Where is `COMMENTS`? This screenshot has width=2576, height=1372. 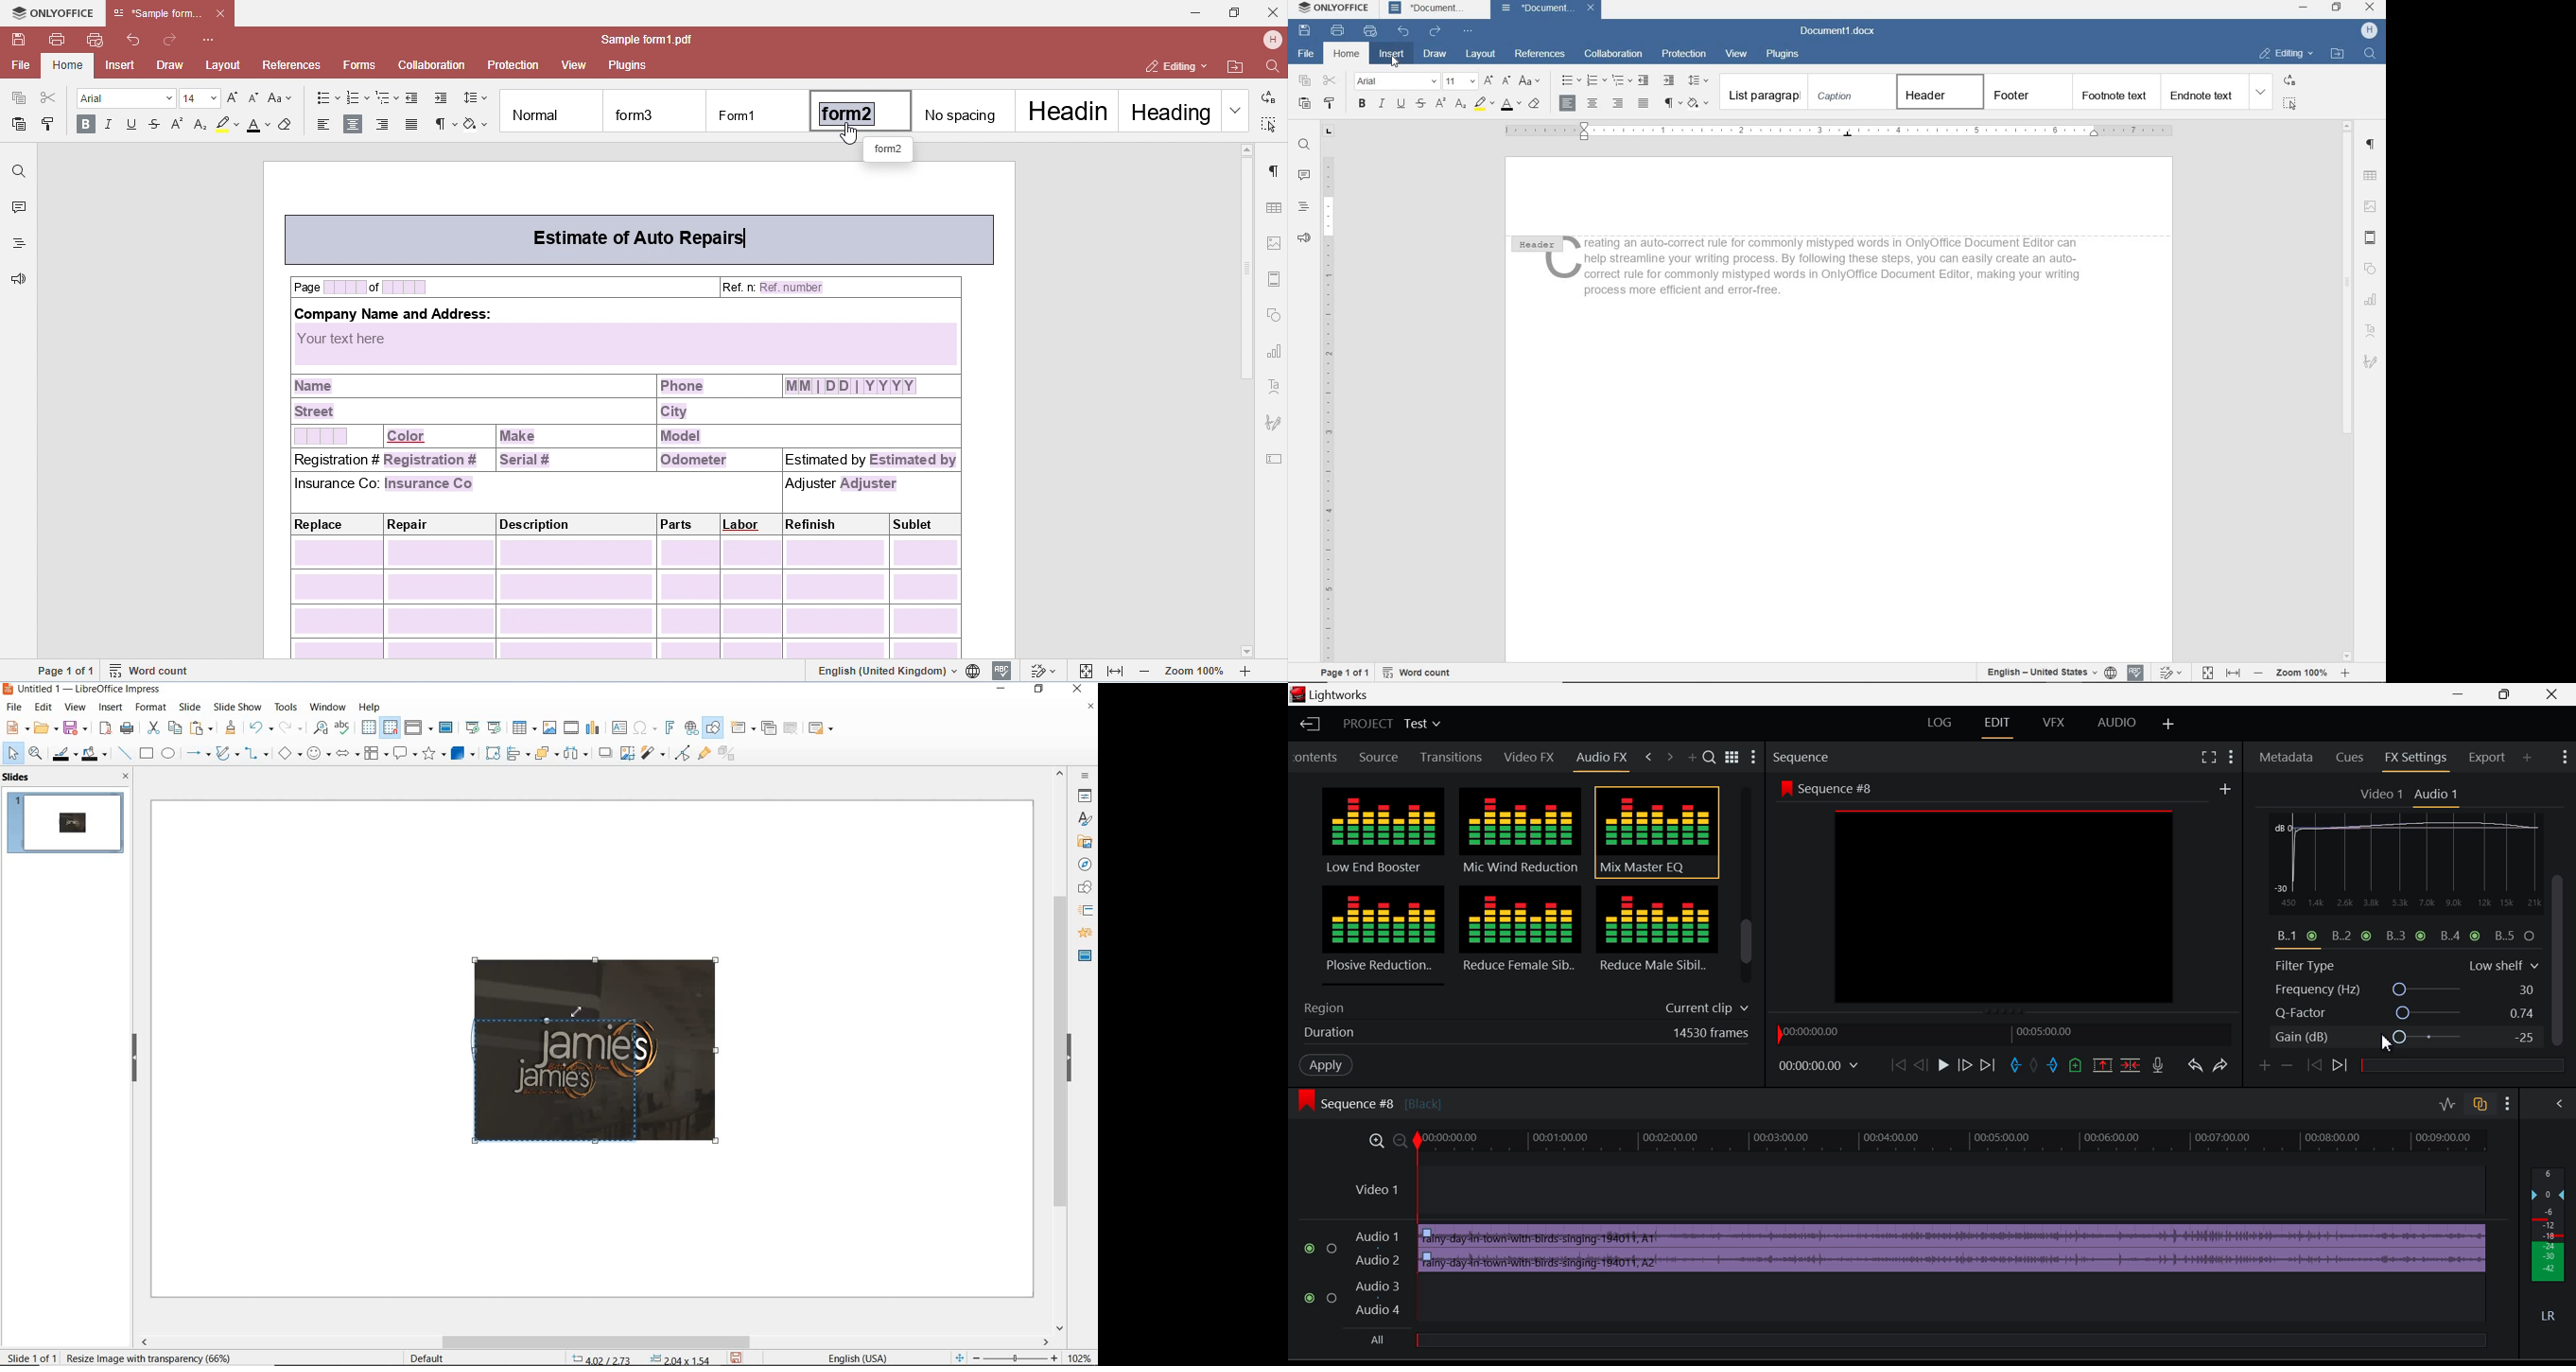 COMMENTS is located at coordinates (1303, 174).